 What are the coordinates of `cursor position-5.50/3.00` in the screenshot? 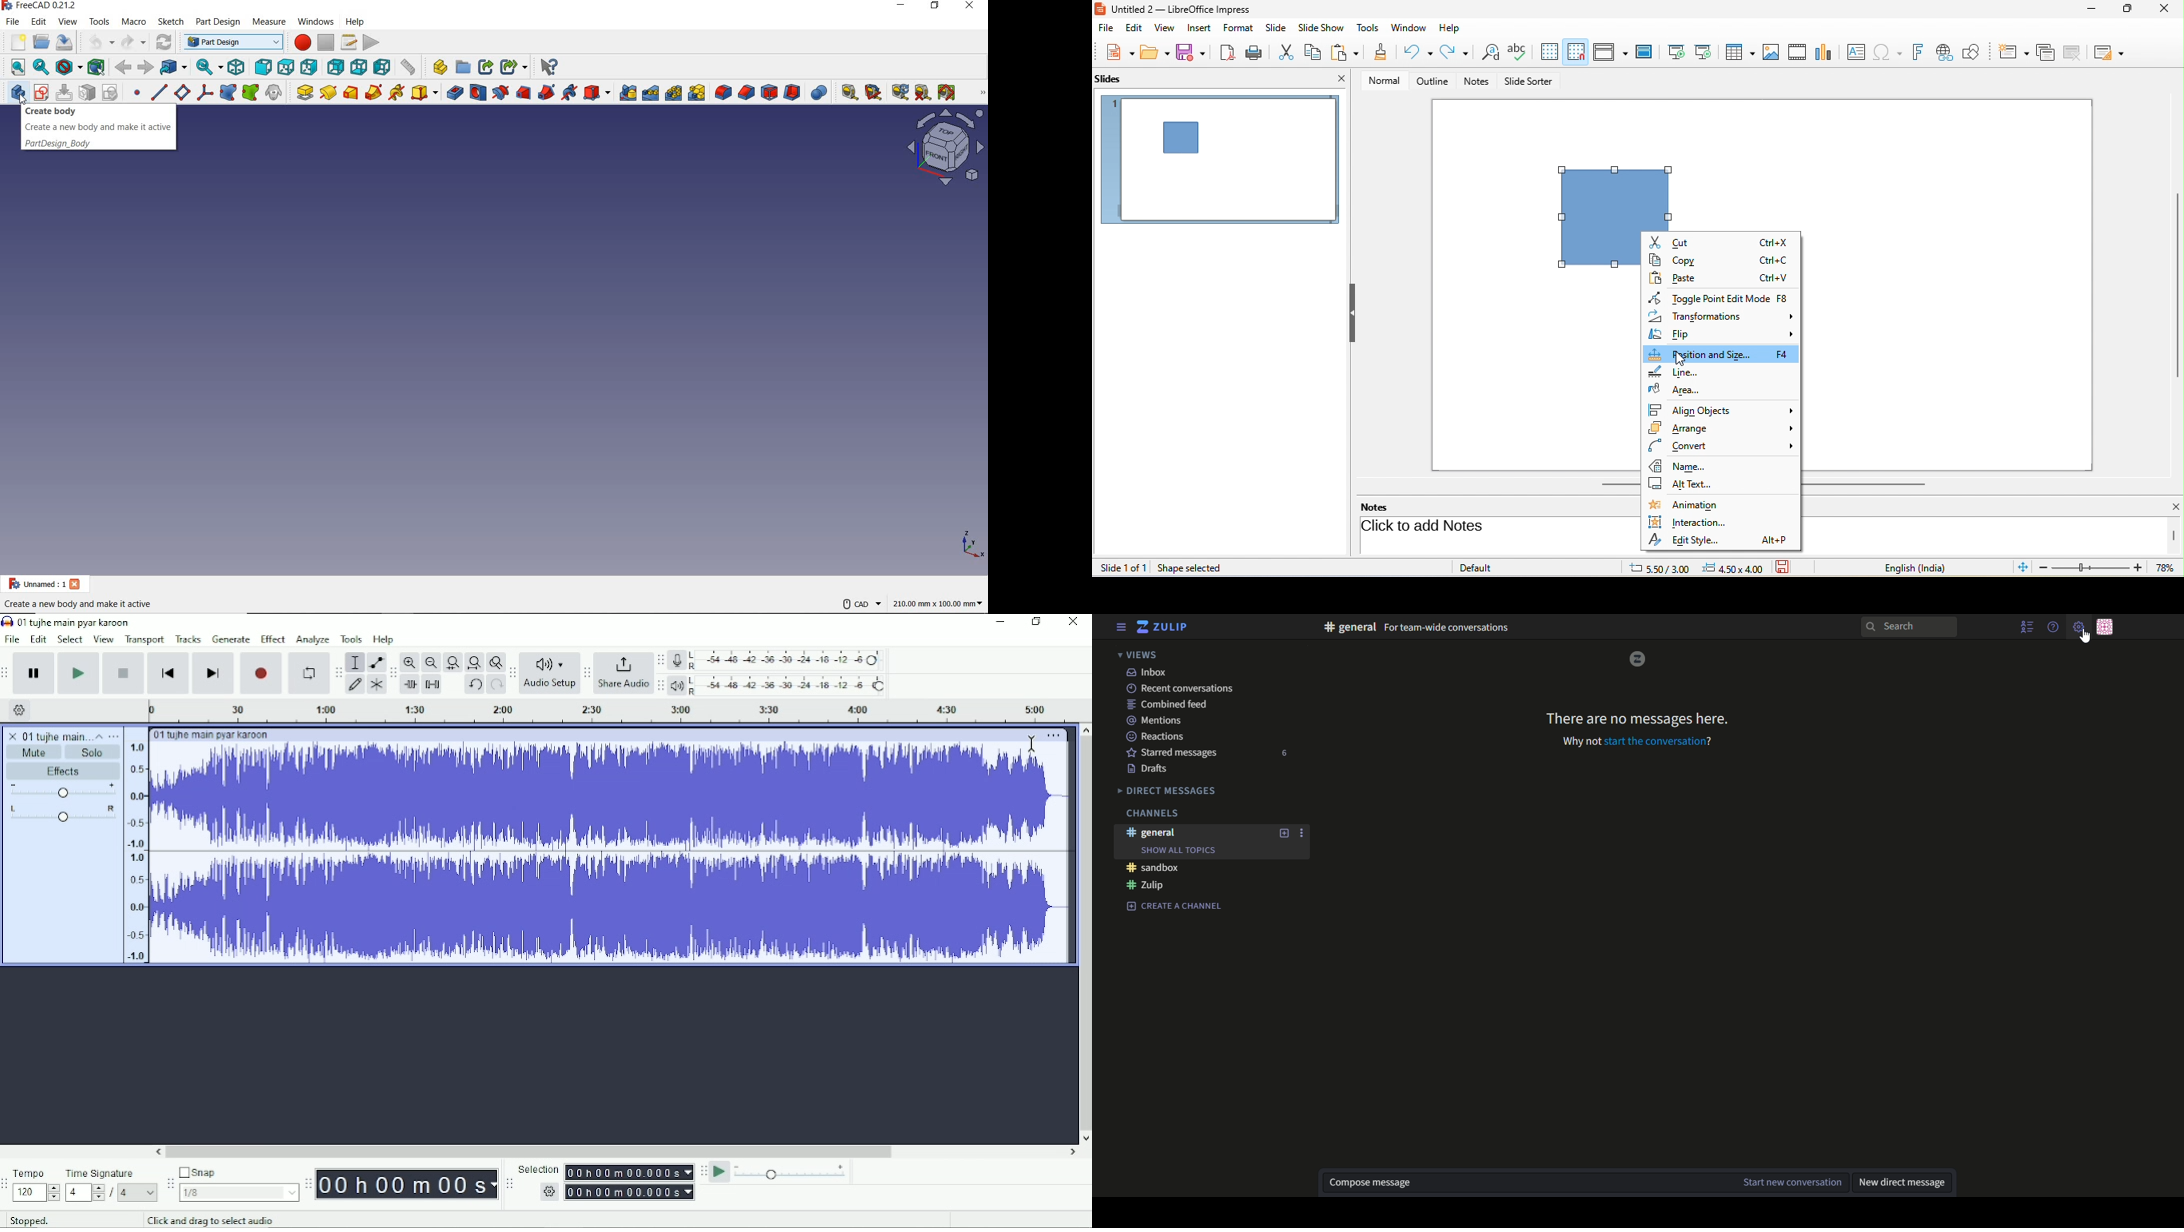 It's located at (1650, 567).